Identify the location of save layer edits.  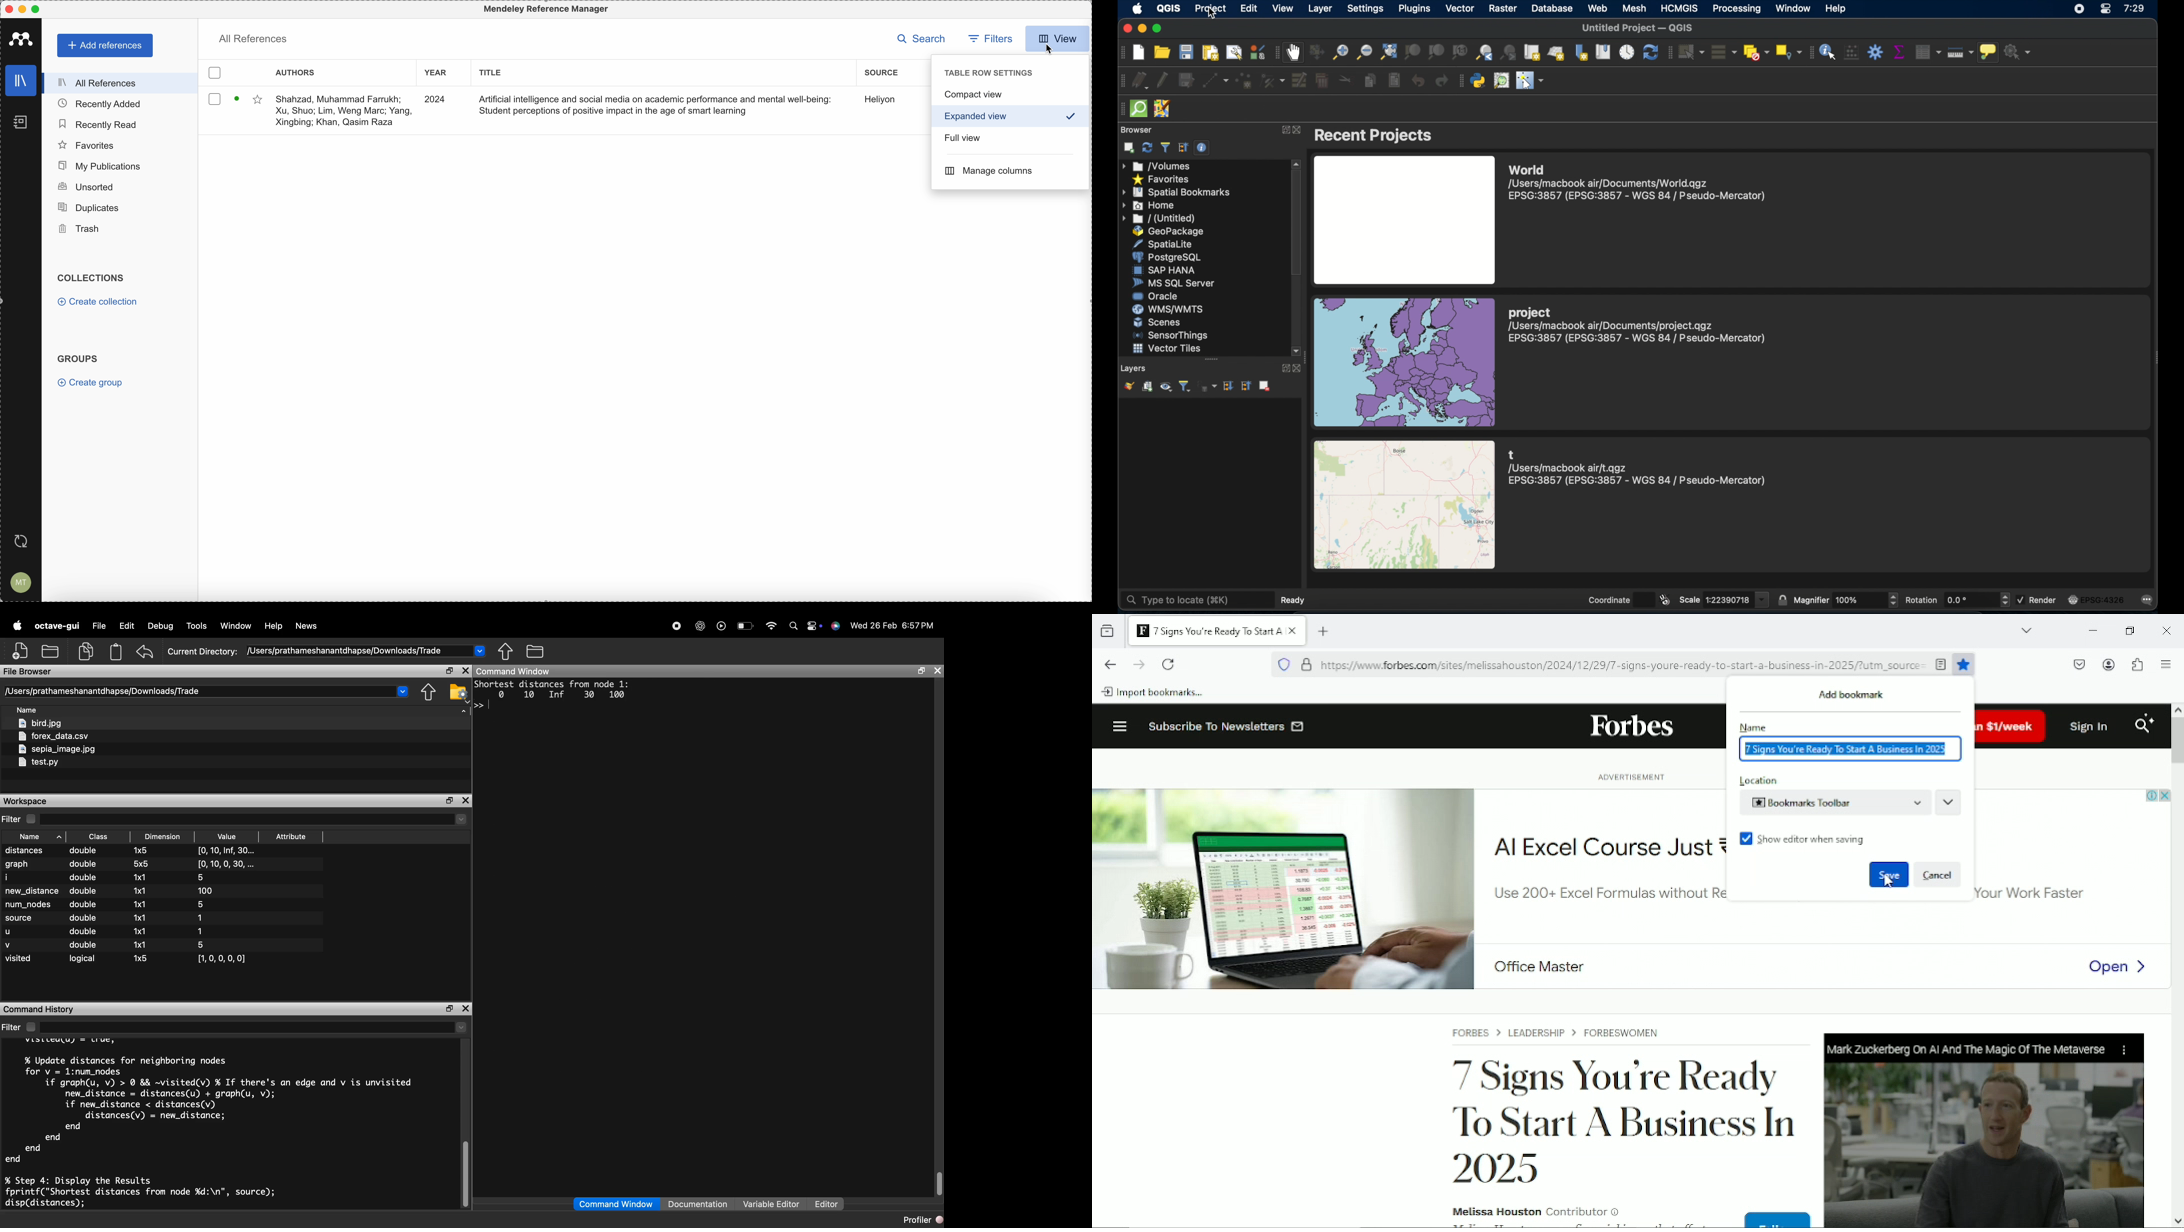
(1186, 78).